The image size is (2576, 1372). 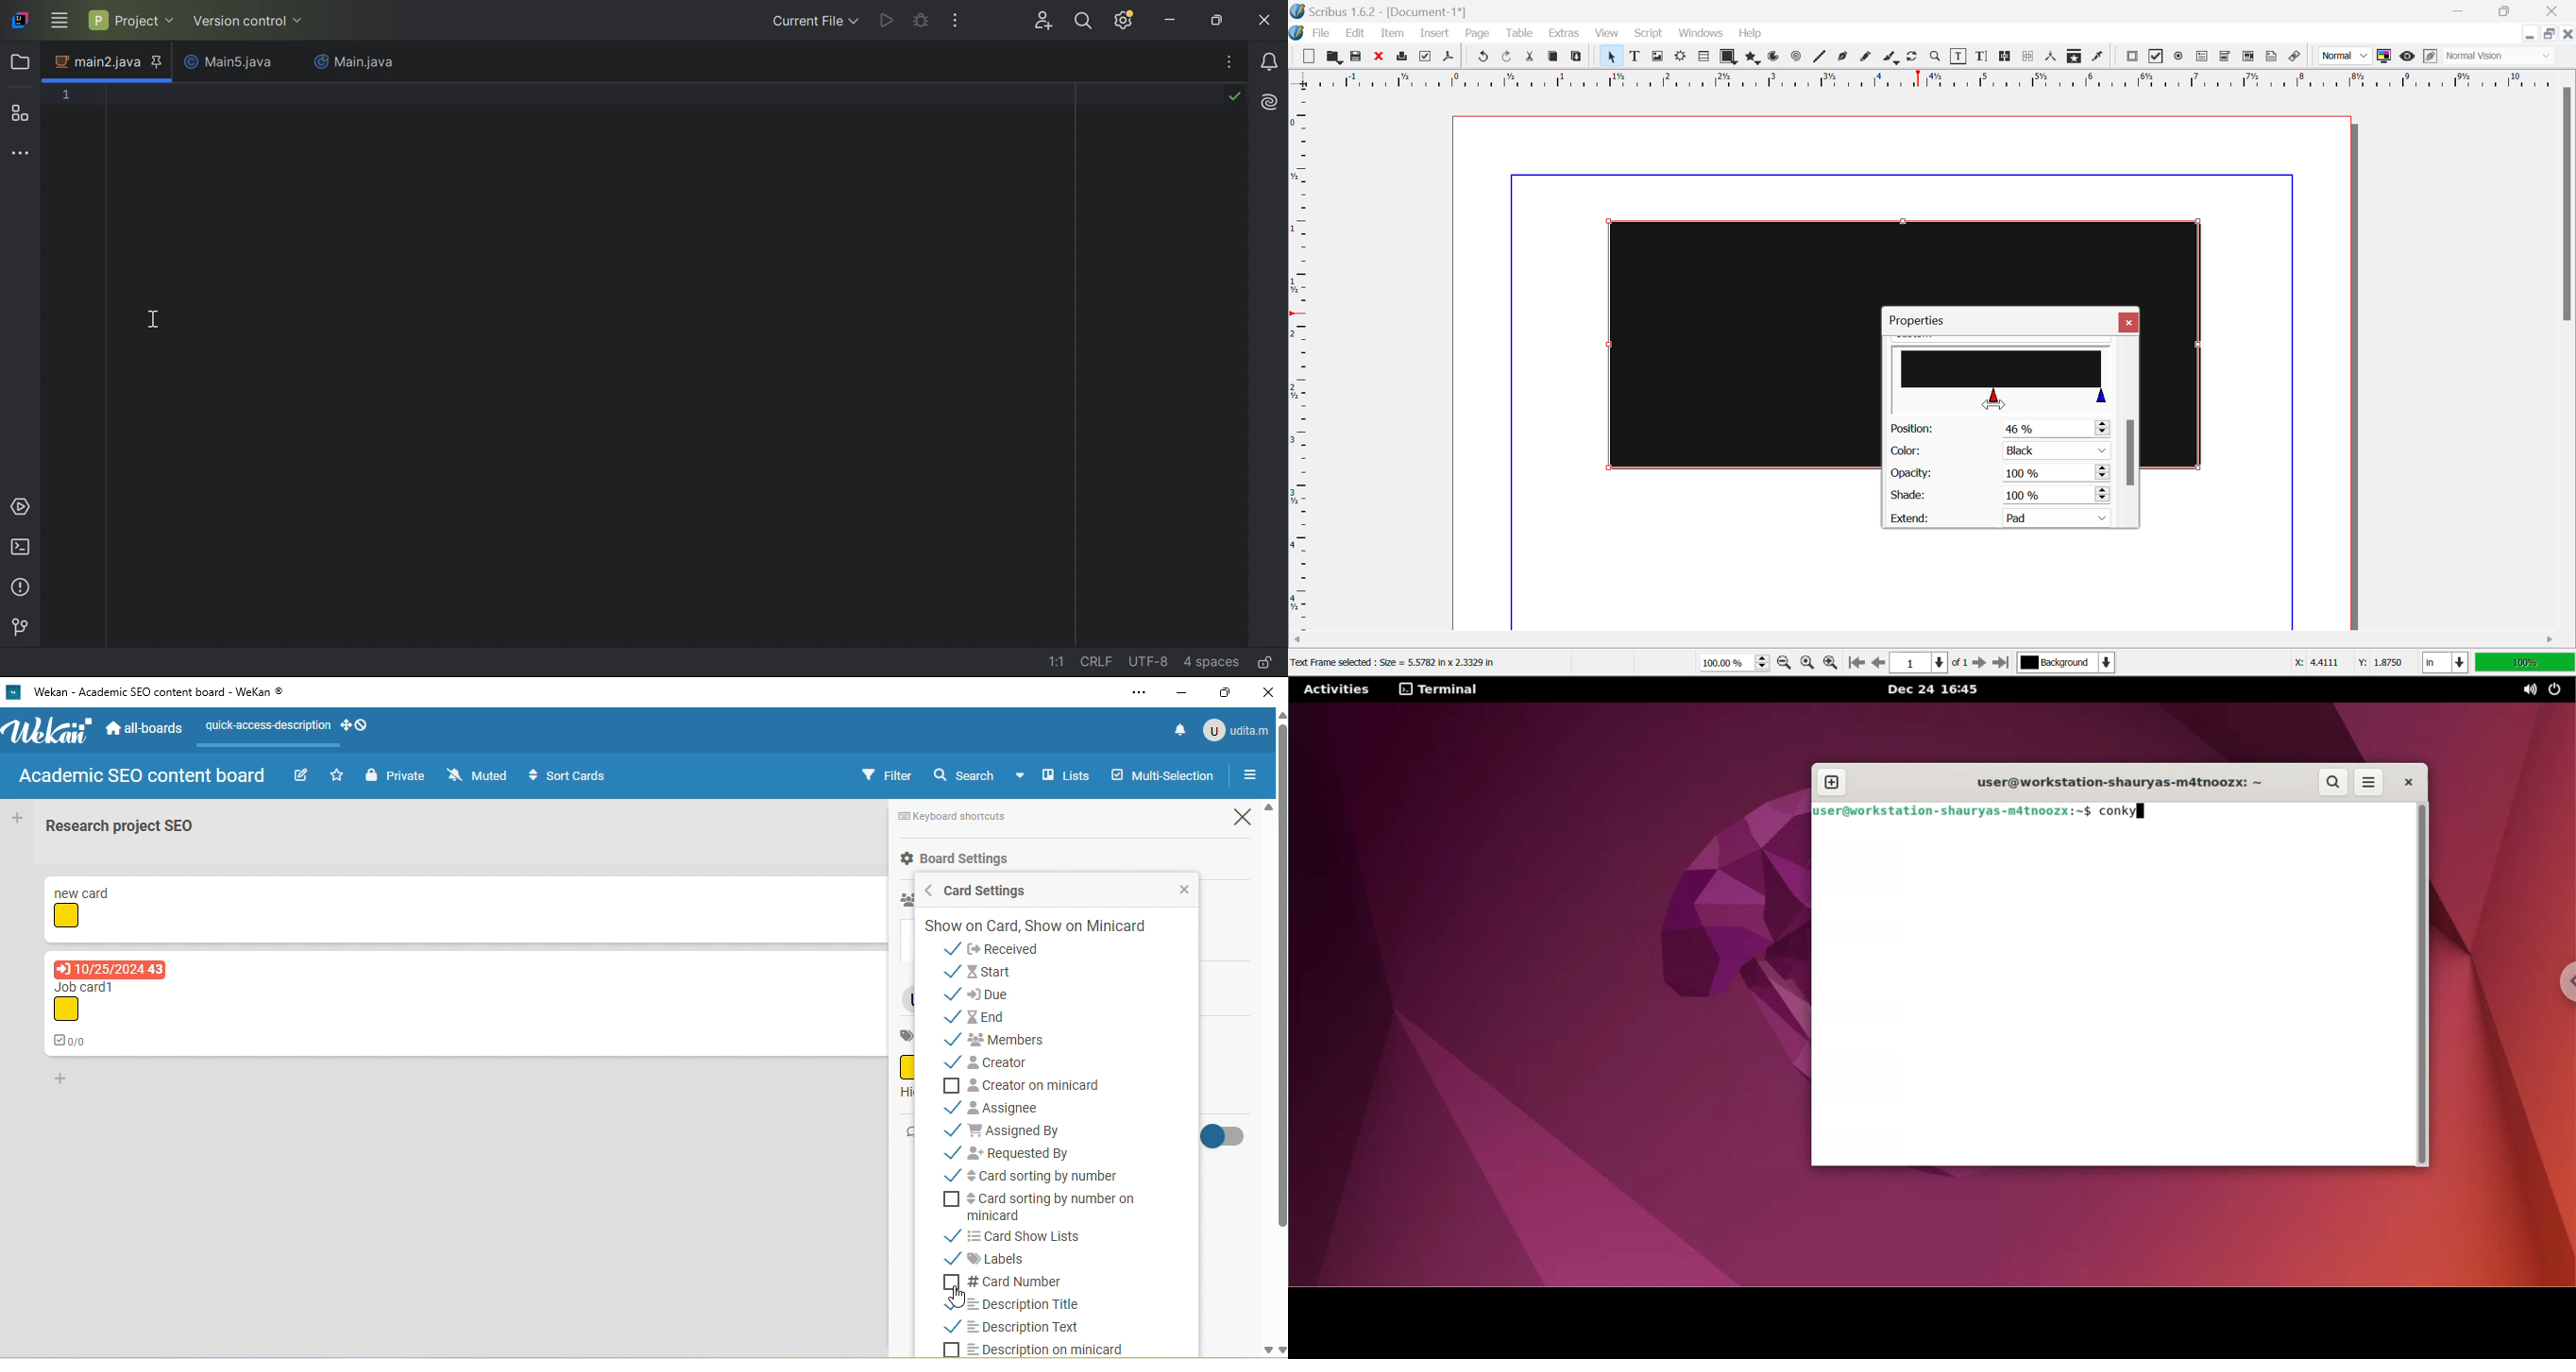 I want to click on assignee, so click(x=1000, y=1107).